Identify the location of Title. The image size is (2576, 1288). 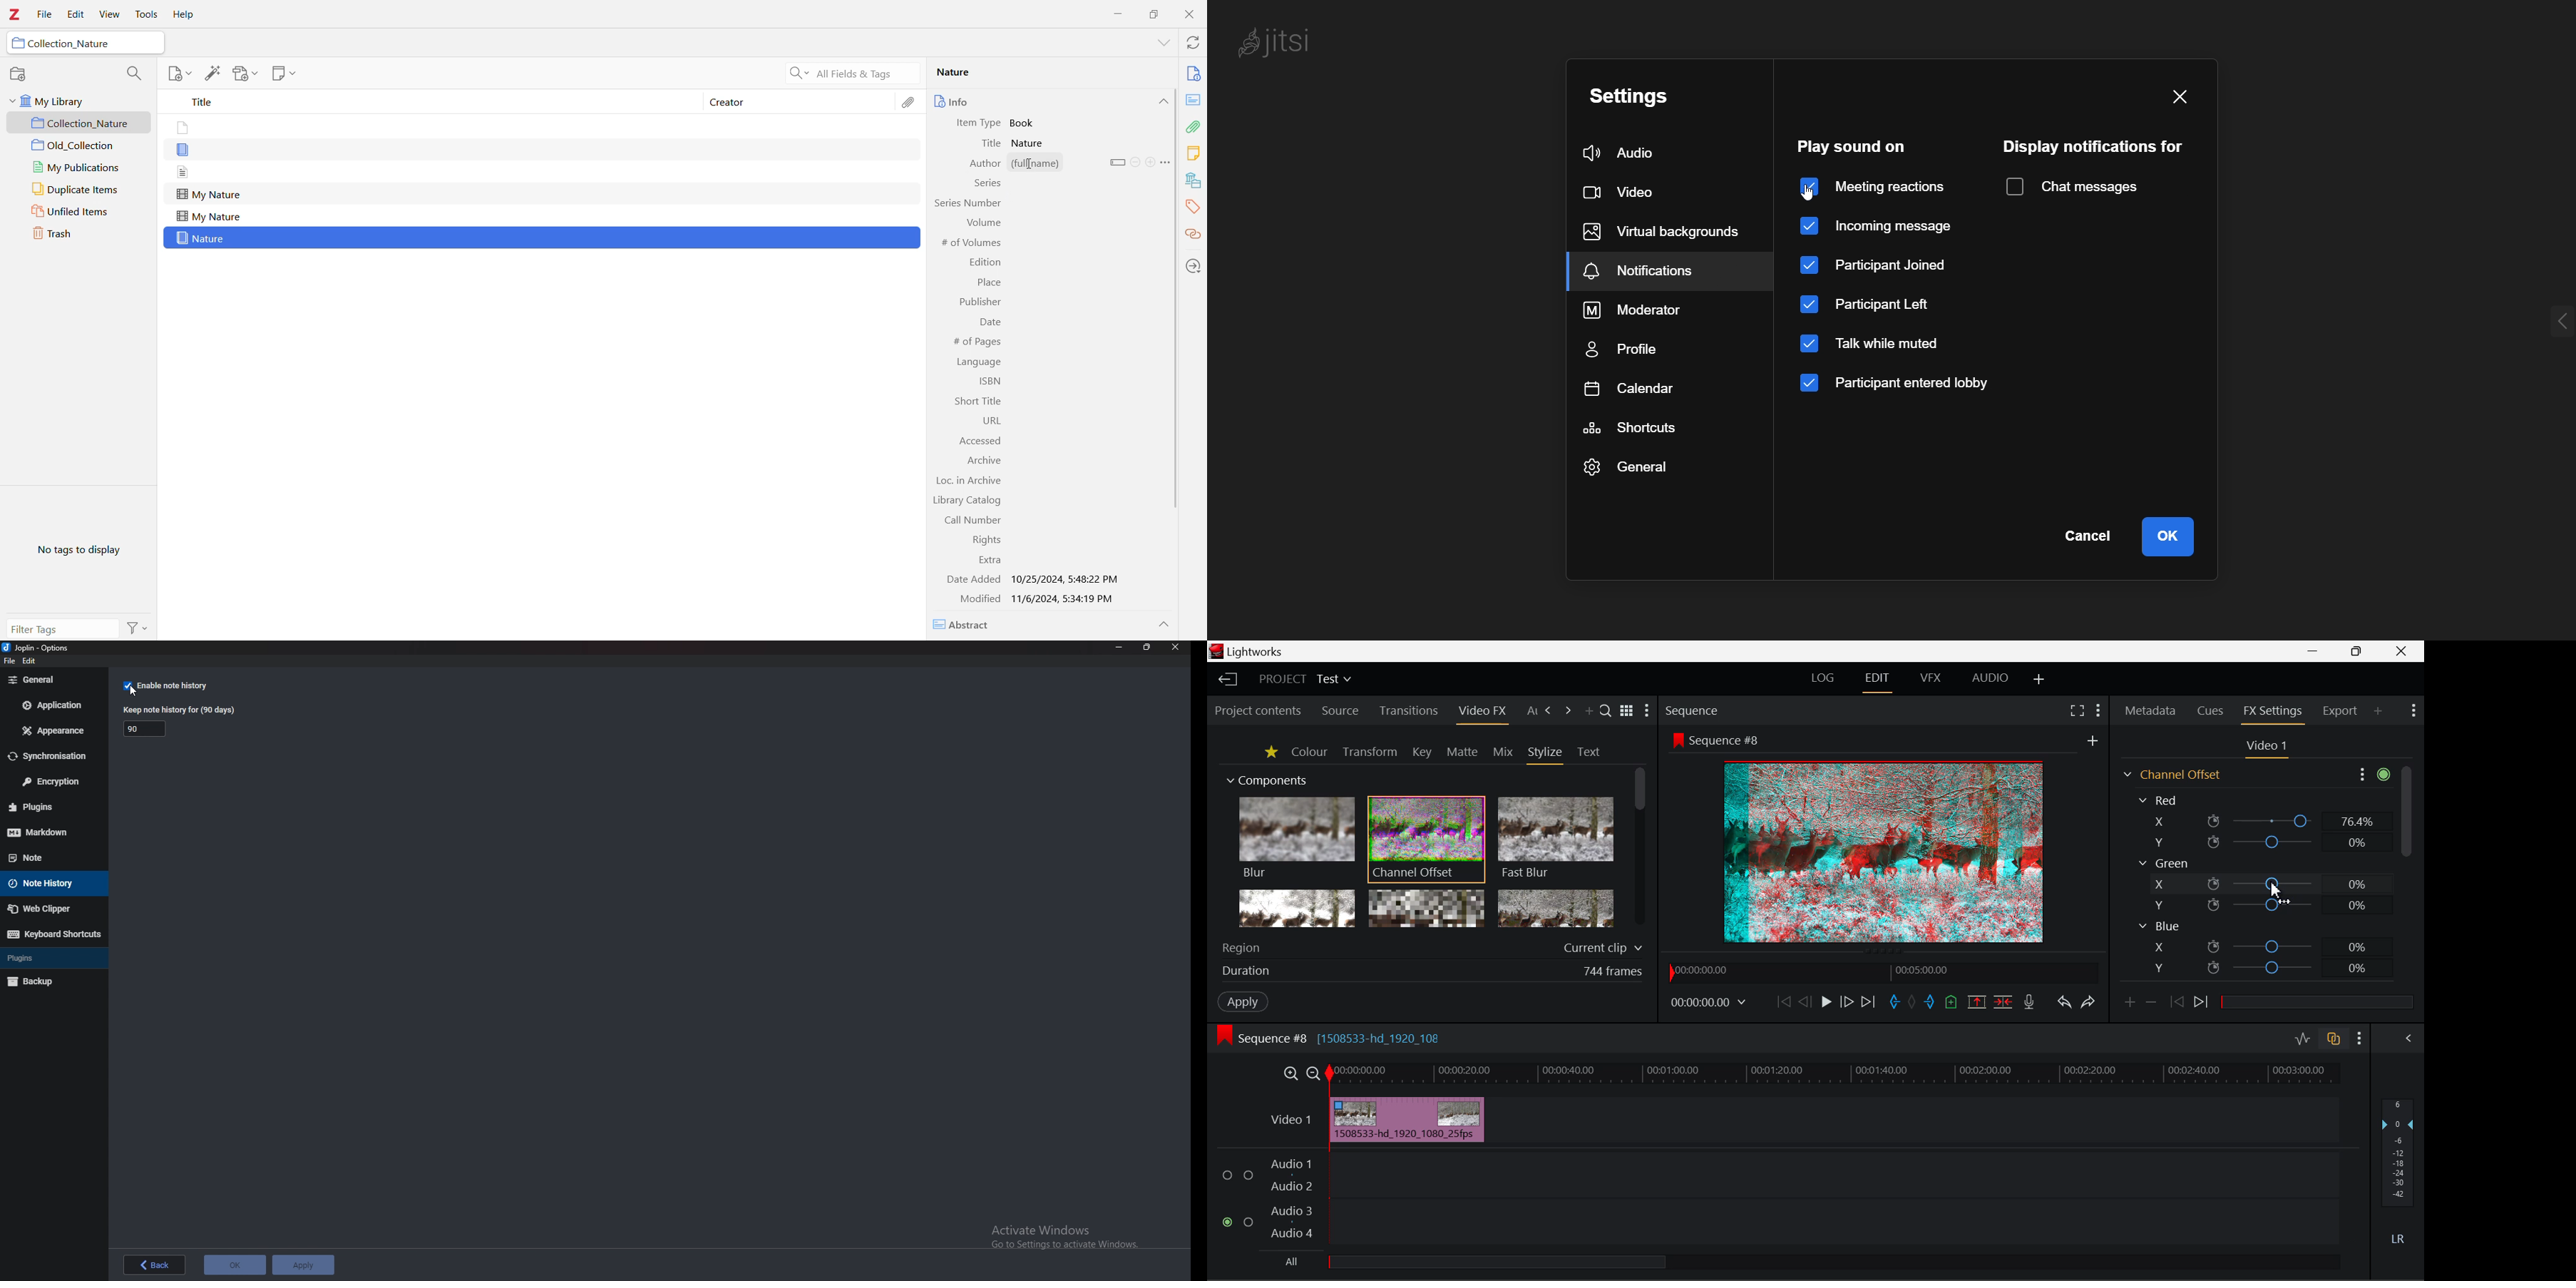
(428, 101).